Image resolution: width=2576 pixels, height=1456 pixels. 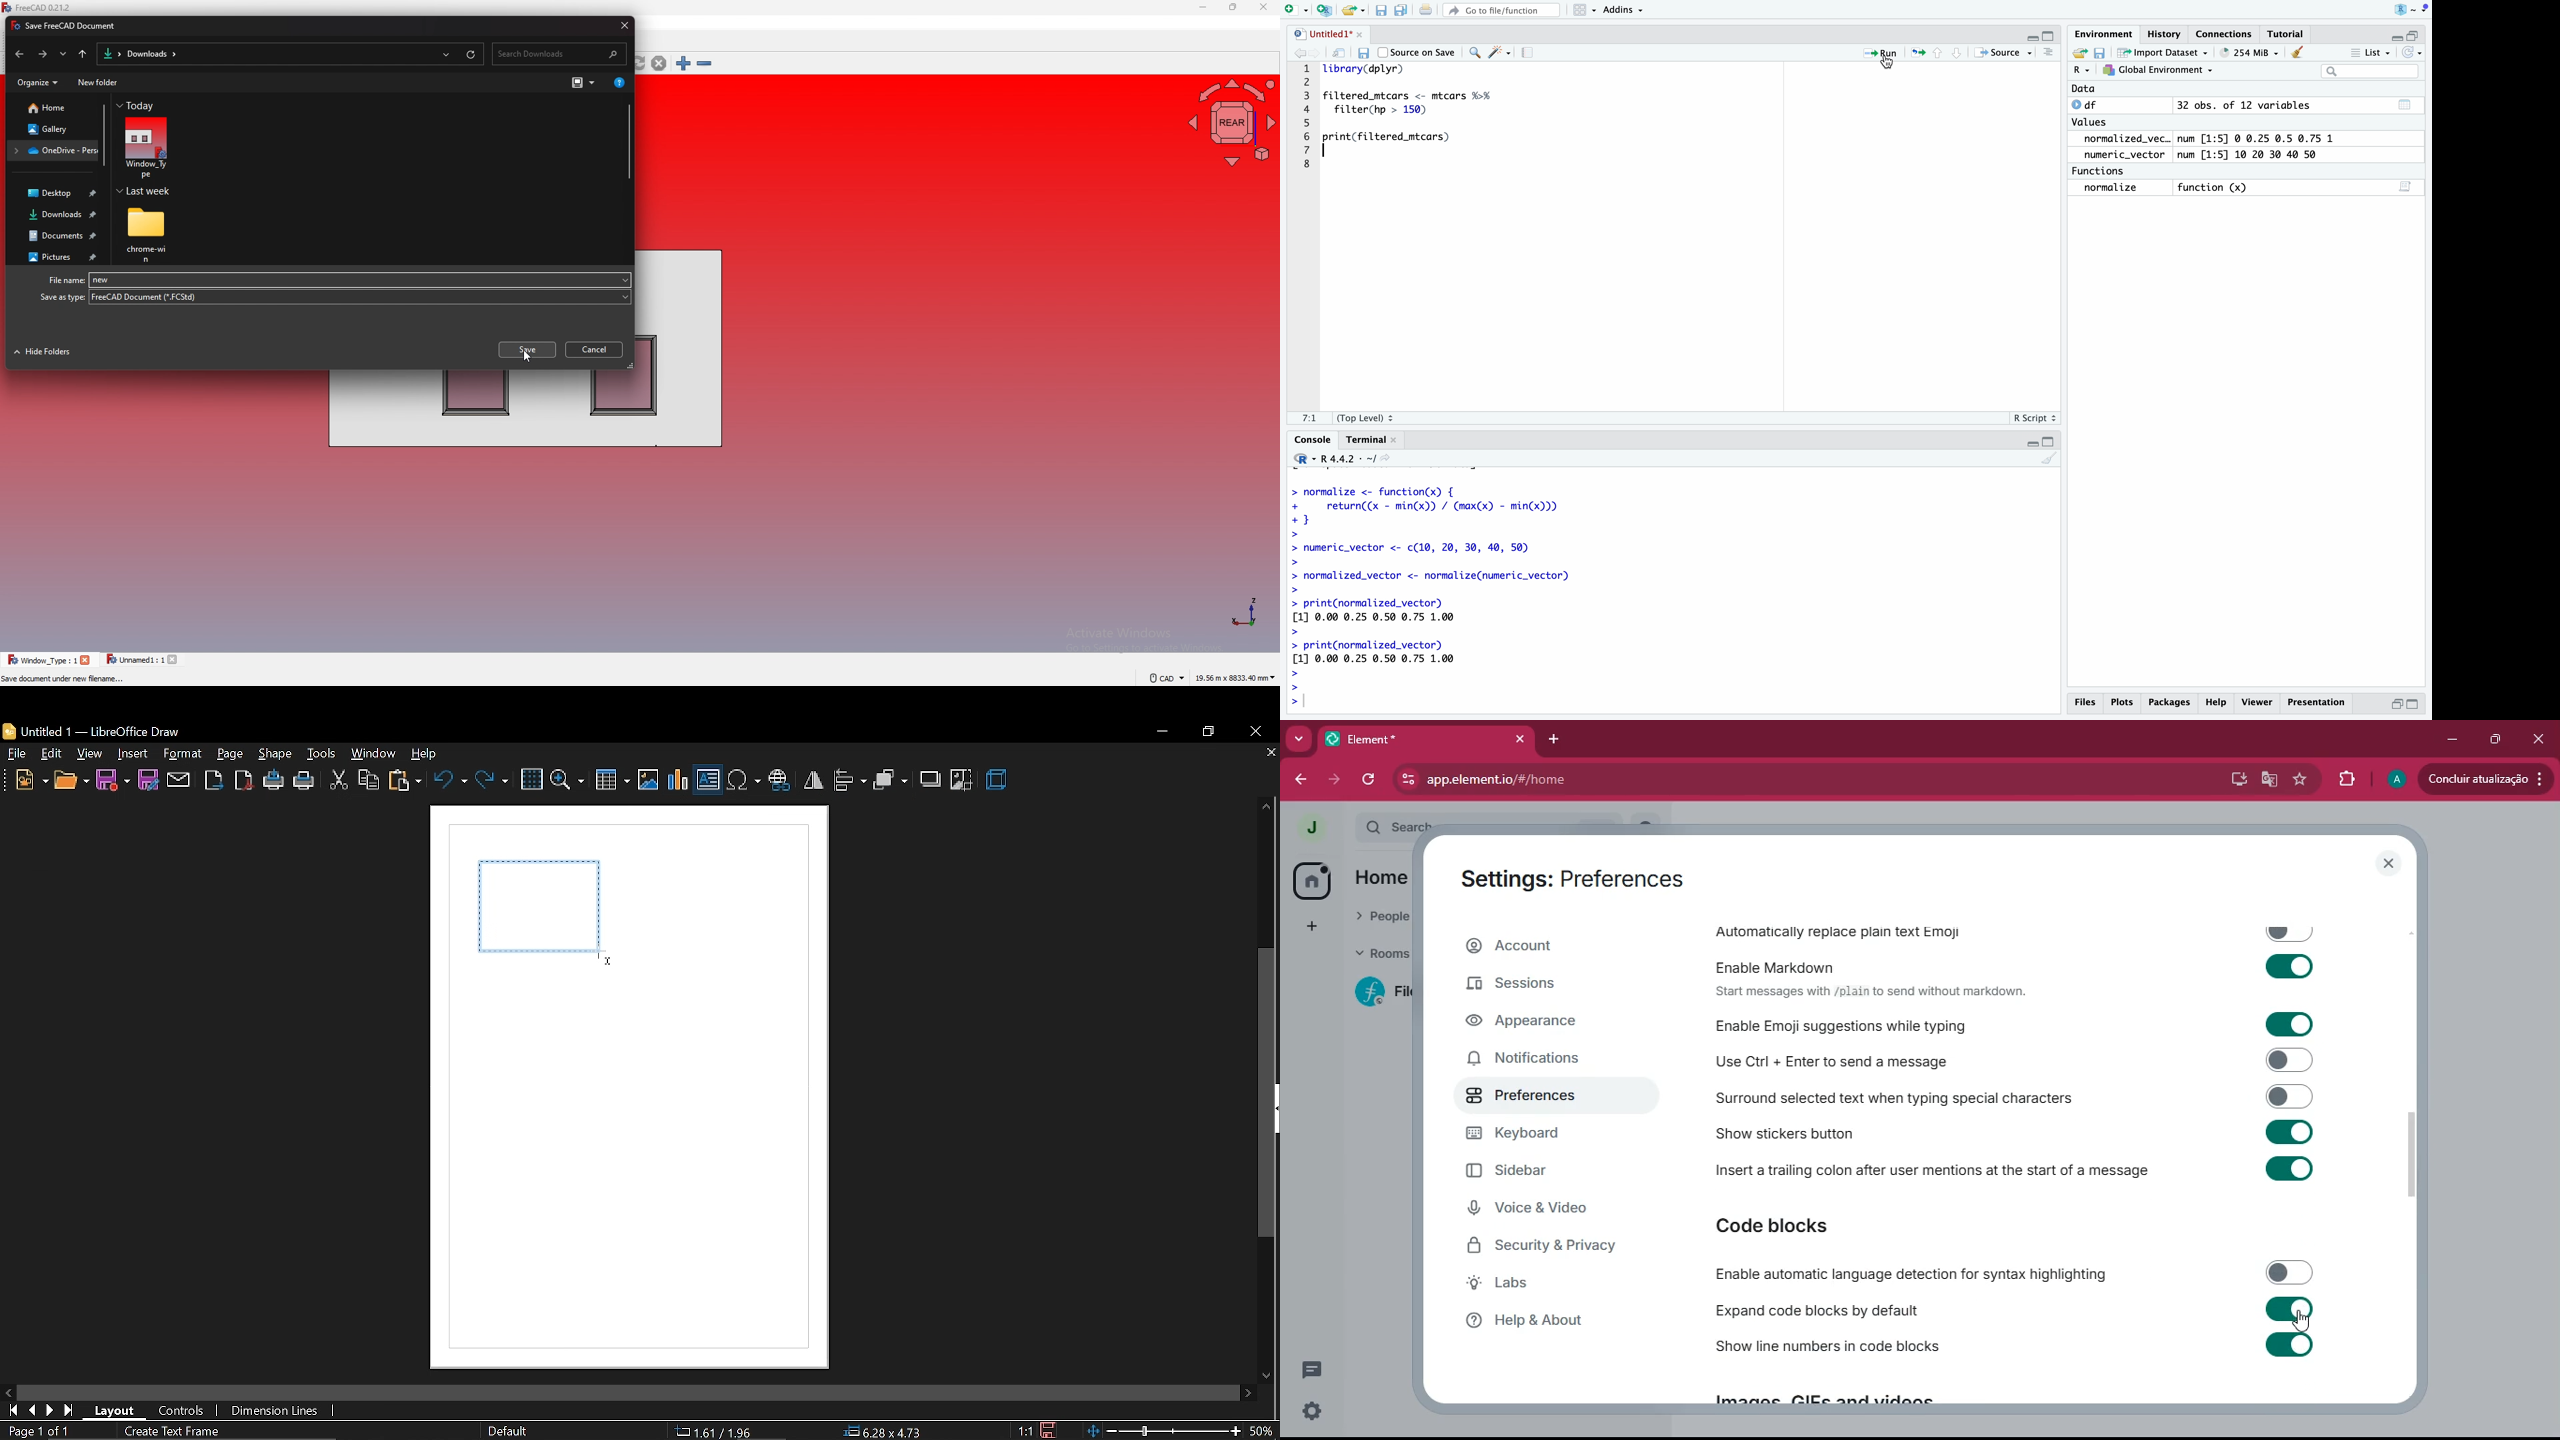 What do you see at coordinates (1368, 781) in the screenshot?
I see `refresh` at bounding box center [1368, 781].